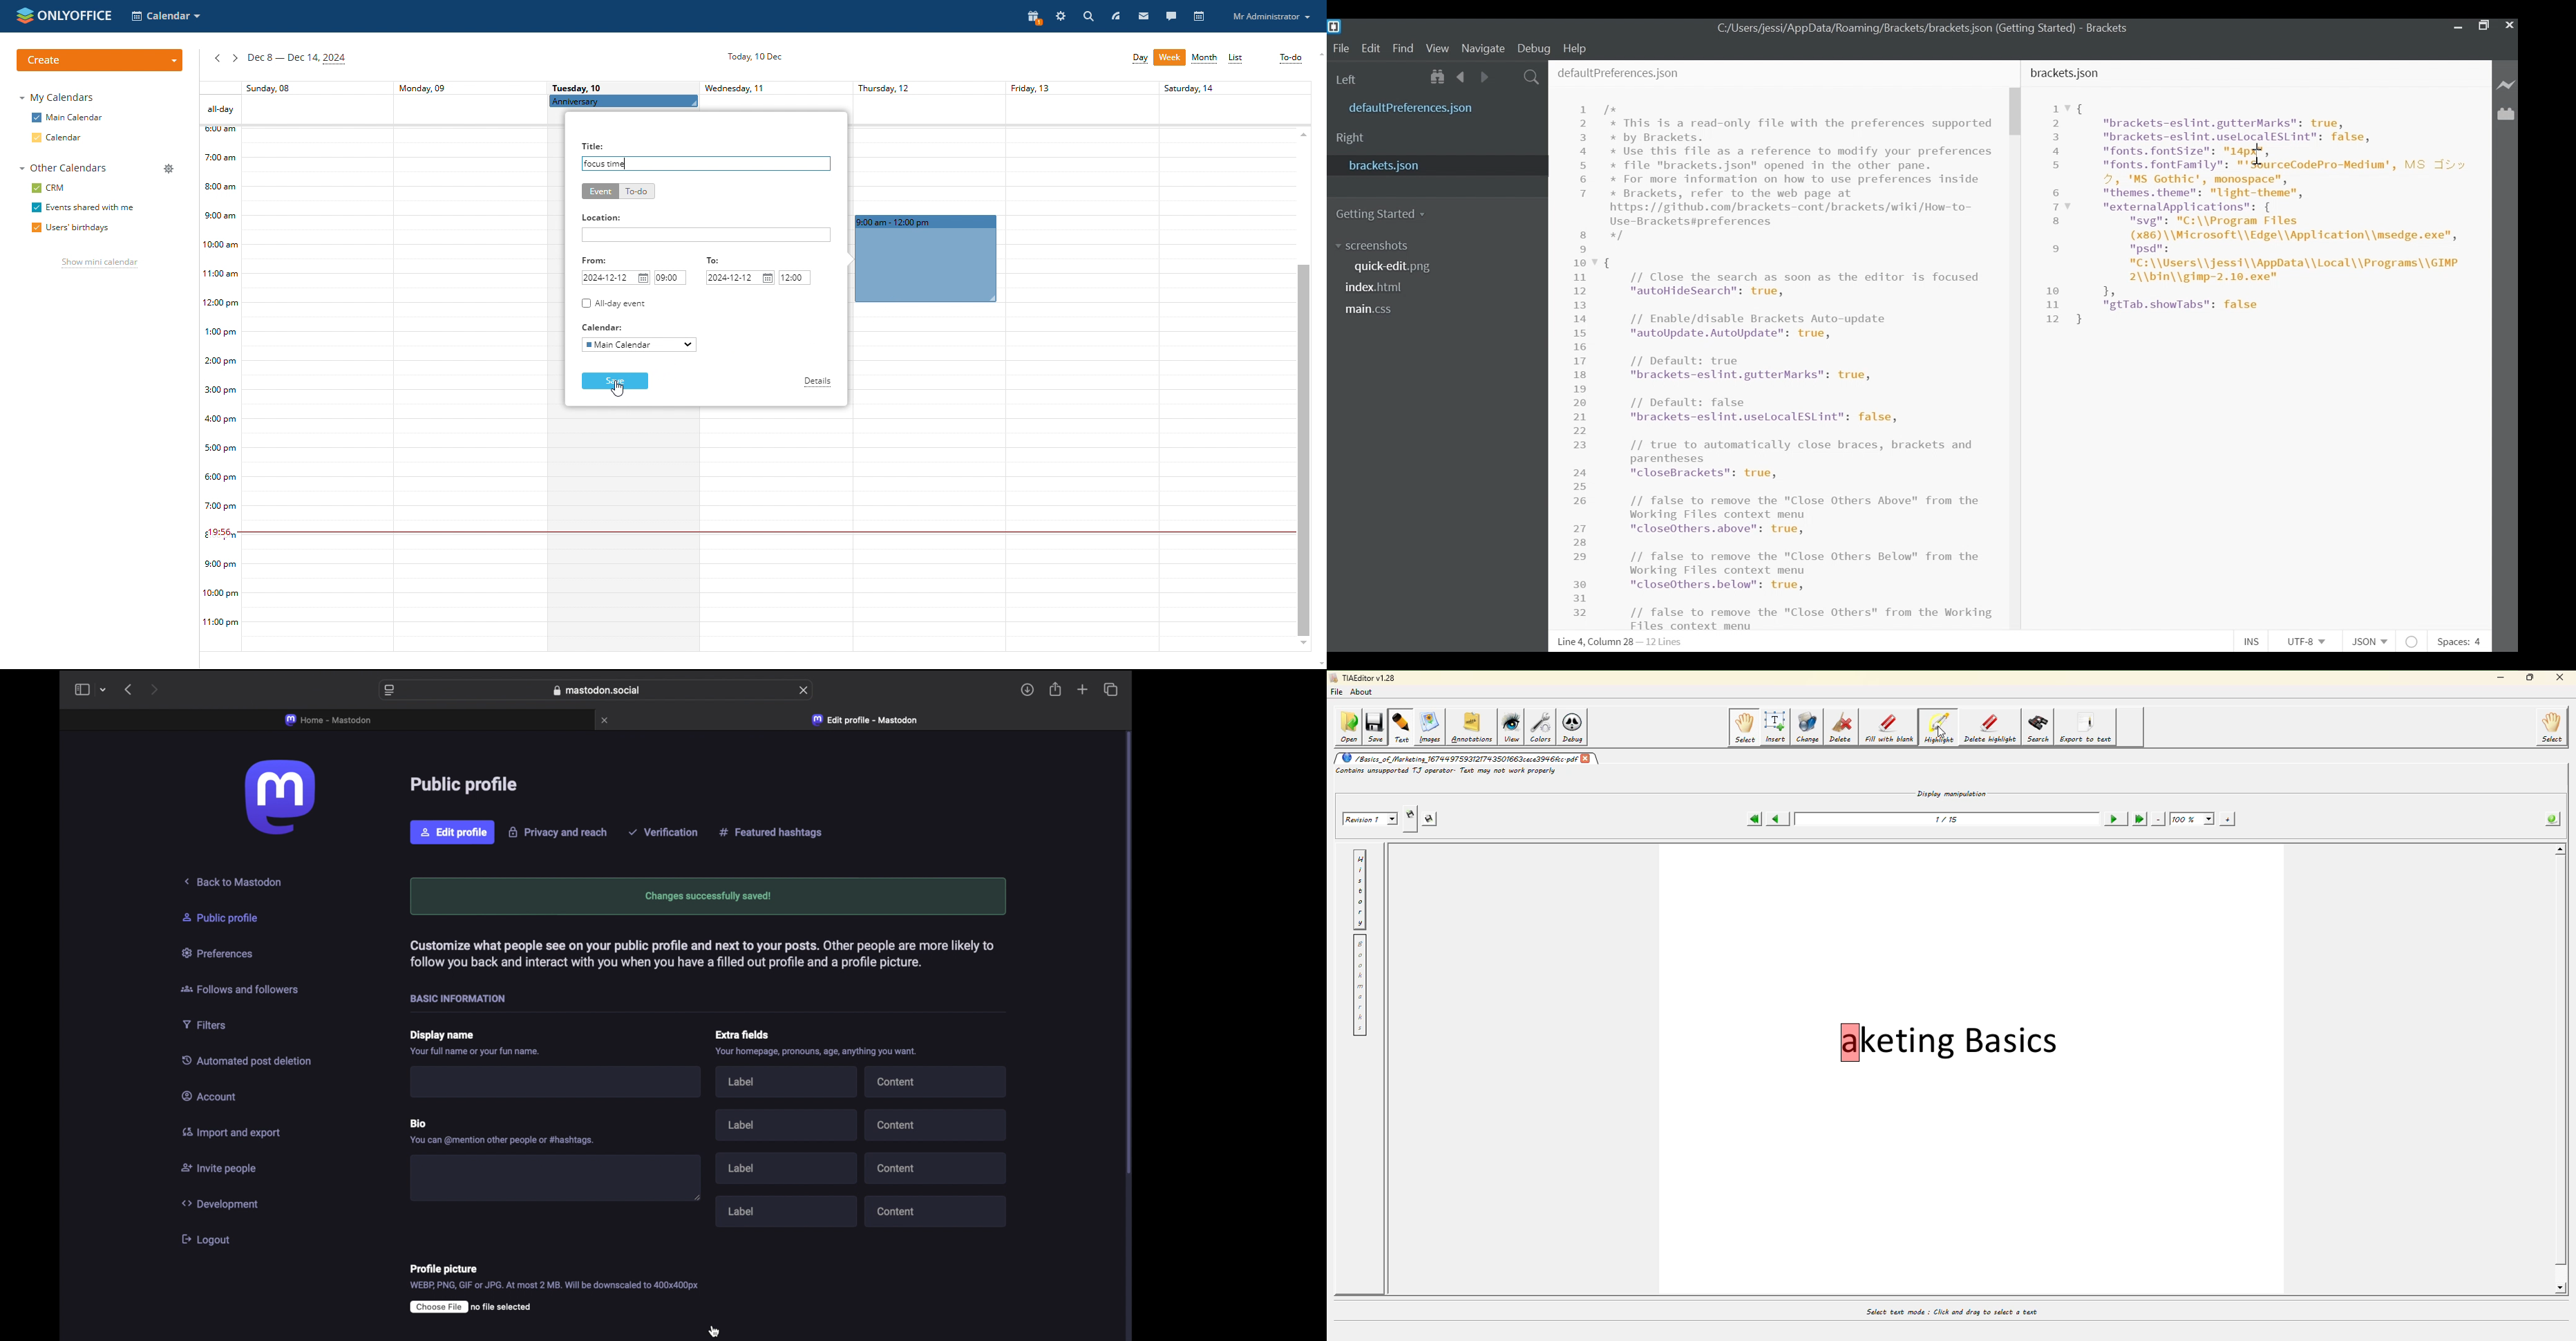 This screenshot has height=1344, width=2576. What do you see at coordinates (169, 169) in the screenshot?
I see `manage` at bounding box center [169, 169].